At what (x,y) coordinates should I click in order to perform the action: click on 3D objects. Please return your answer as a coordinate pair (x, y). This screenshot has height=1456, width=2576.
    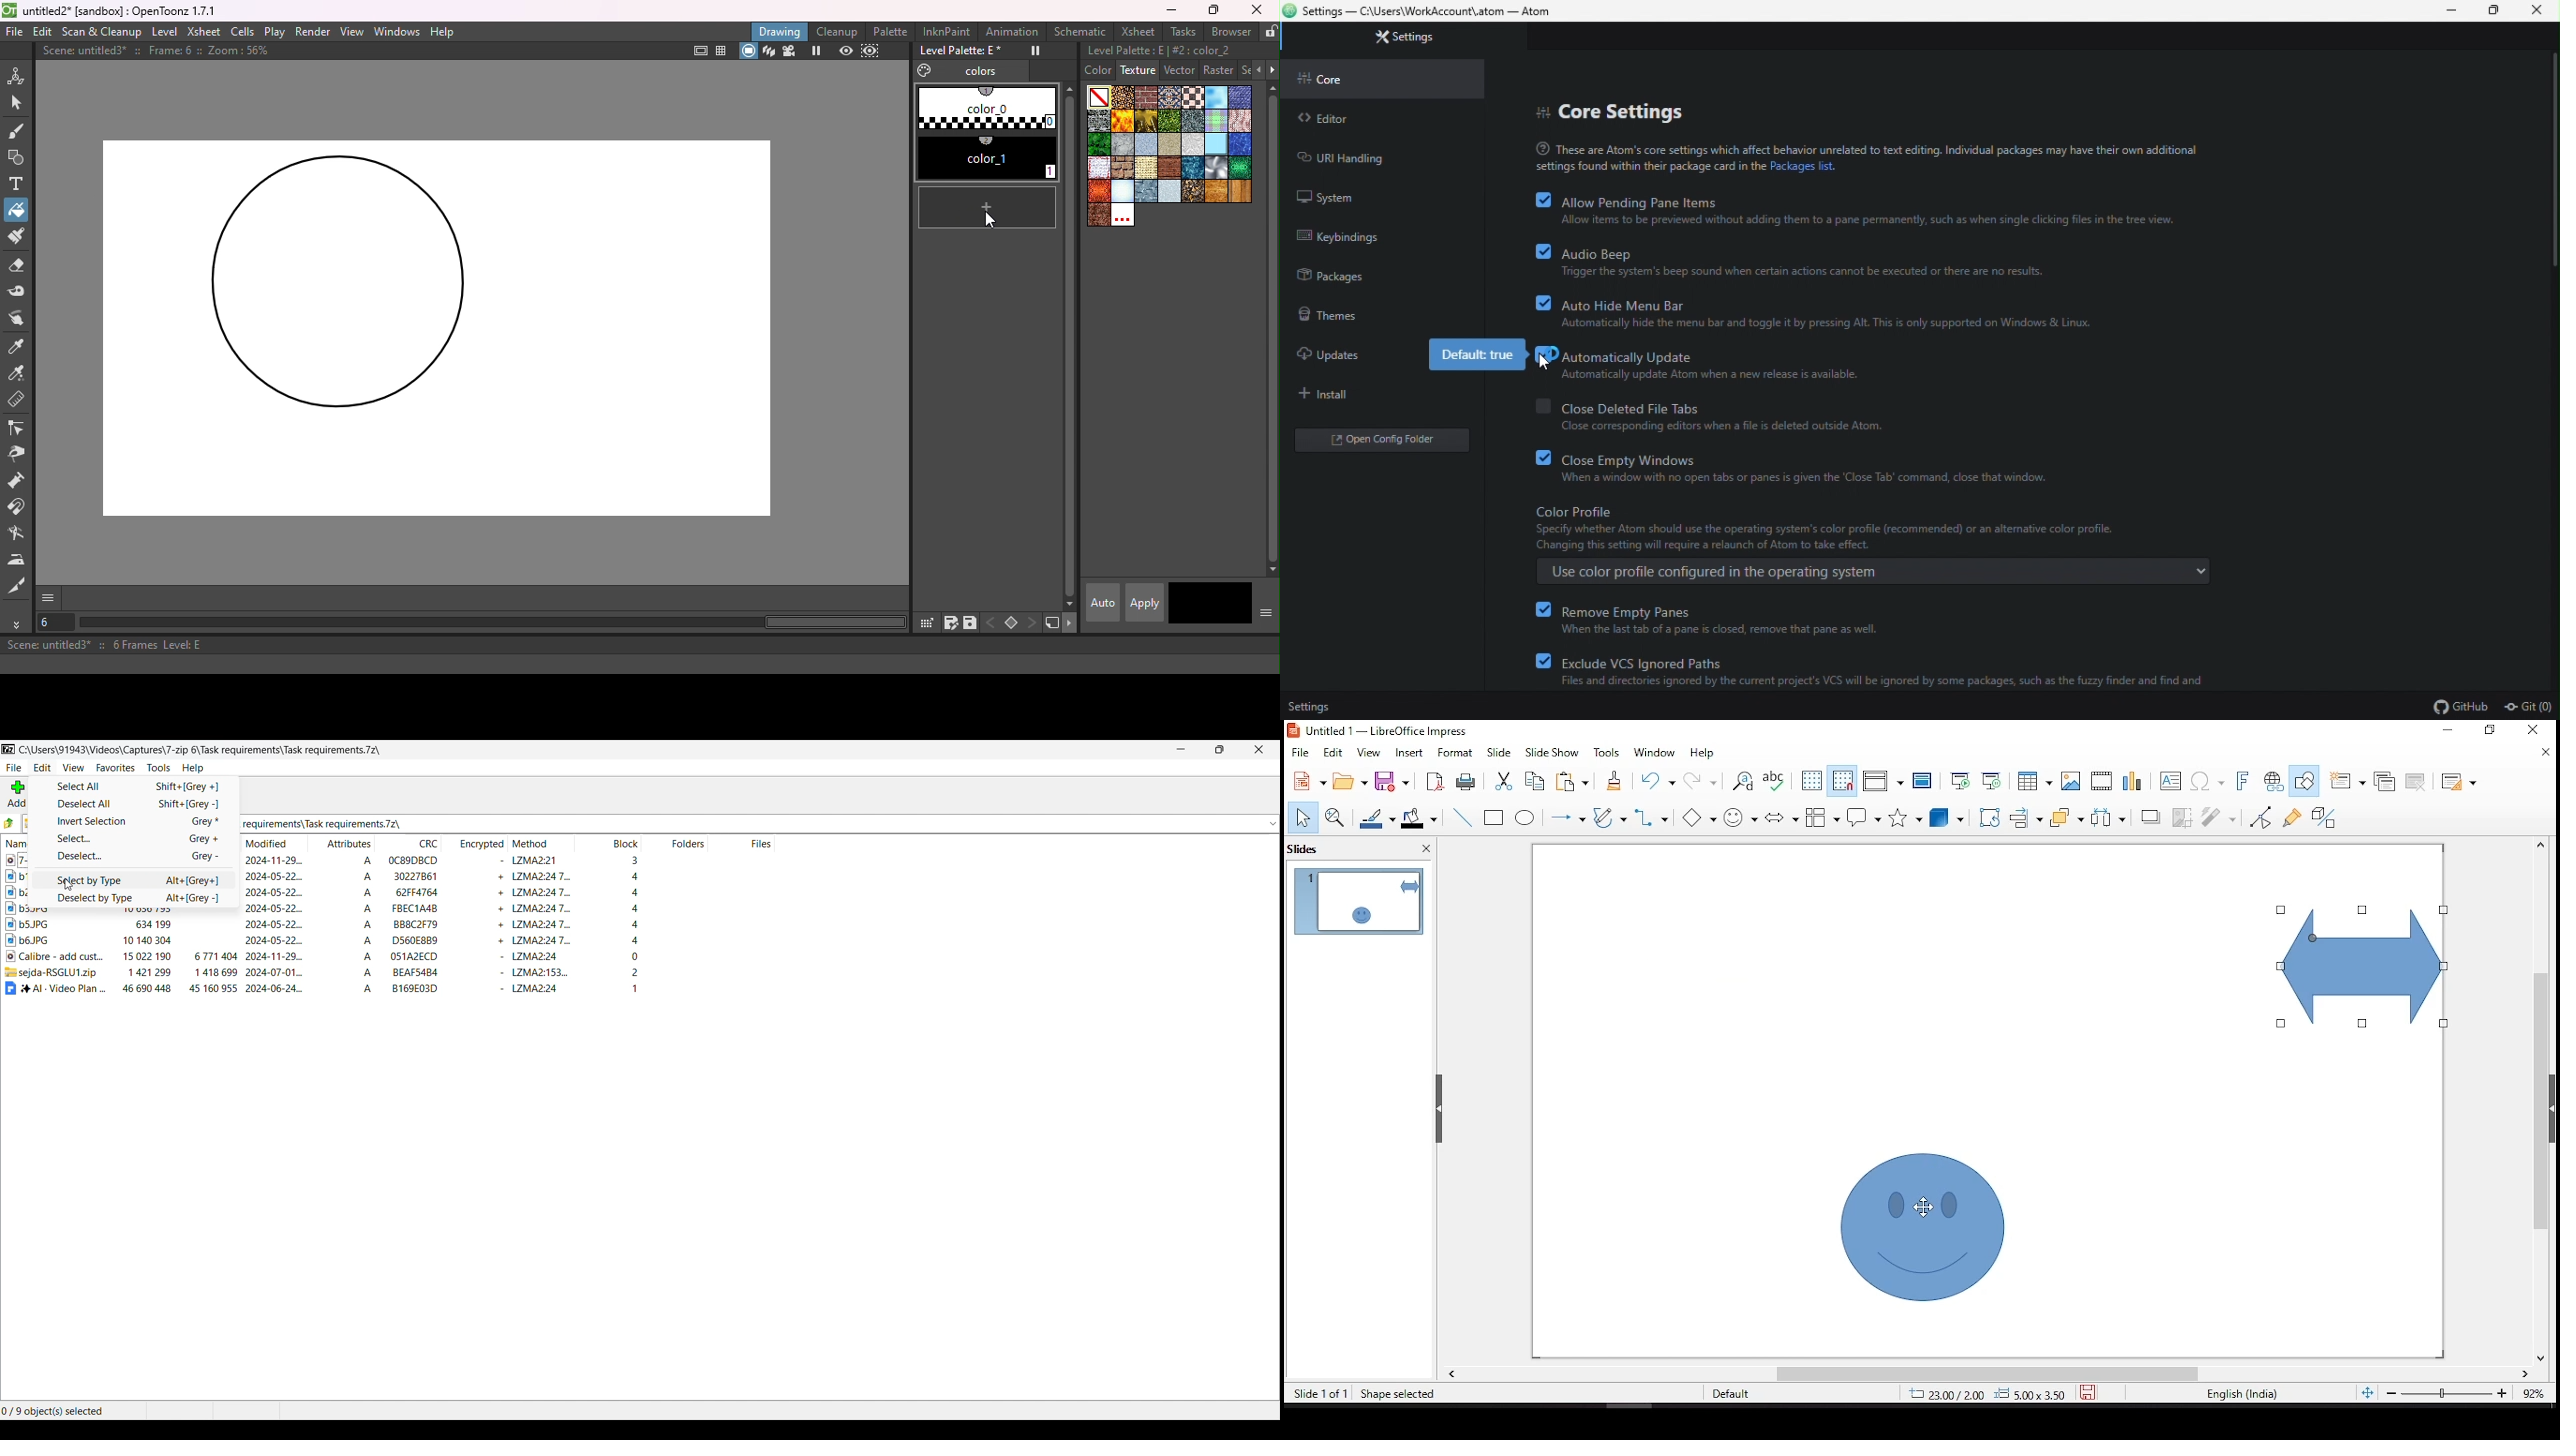
    Looking at the image, I should click on (1945, 818).